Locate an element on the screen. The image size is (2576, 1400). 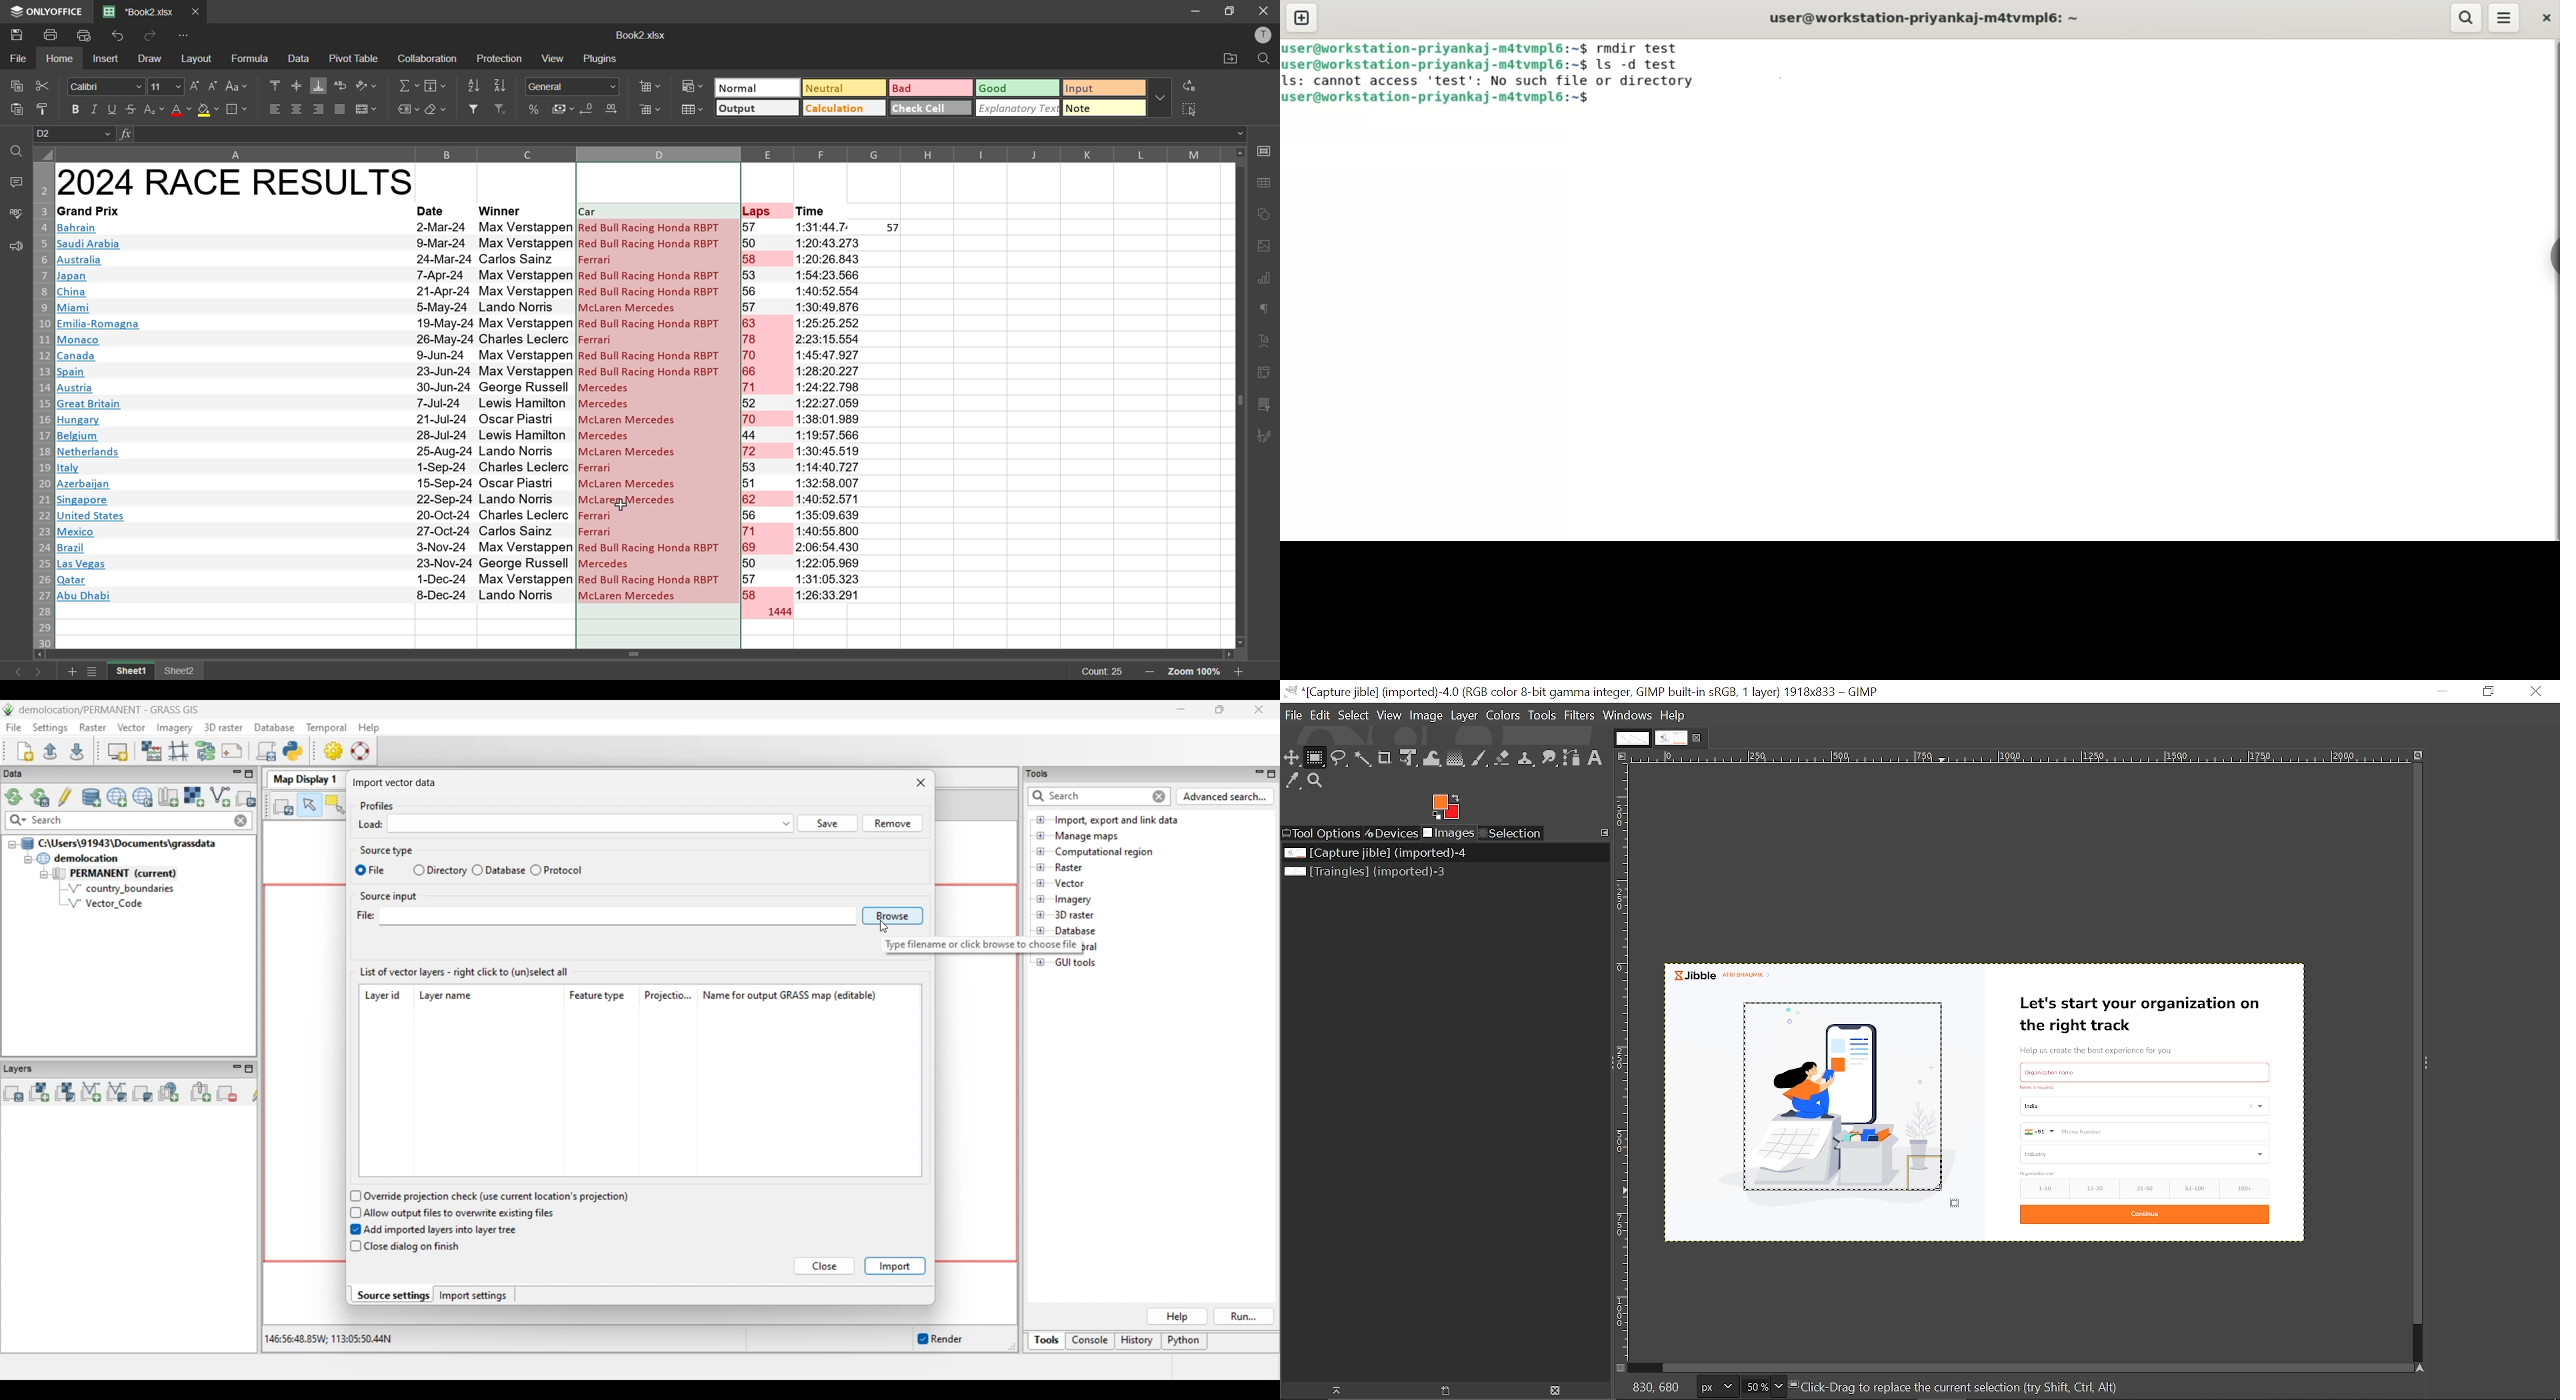
Image is located at coordinates (1427, 716).